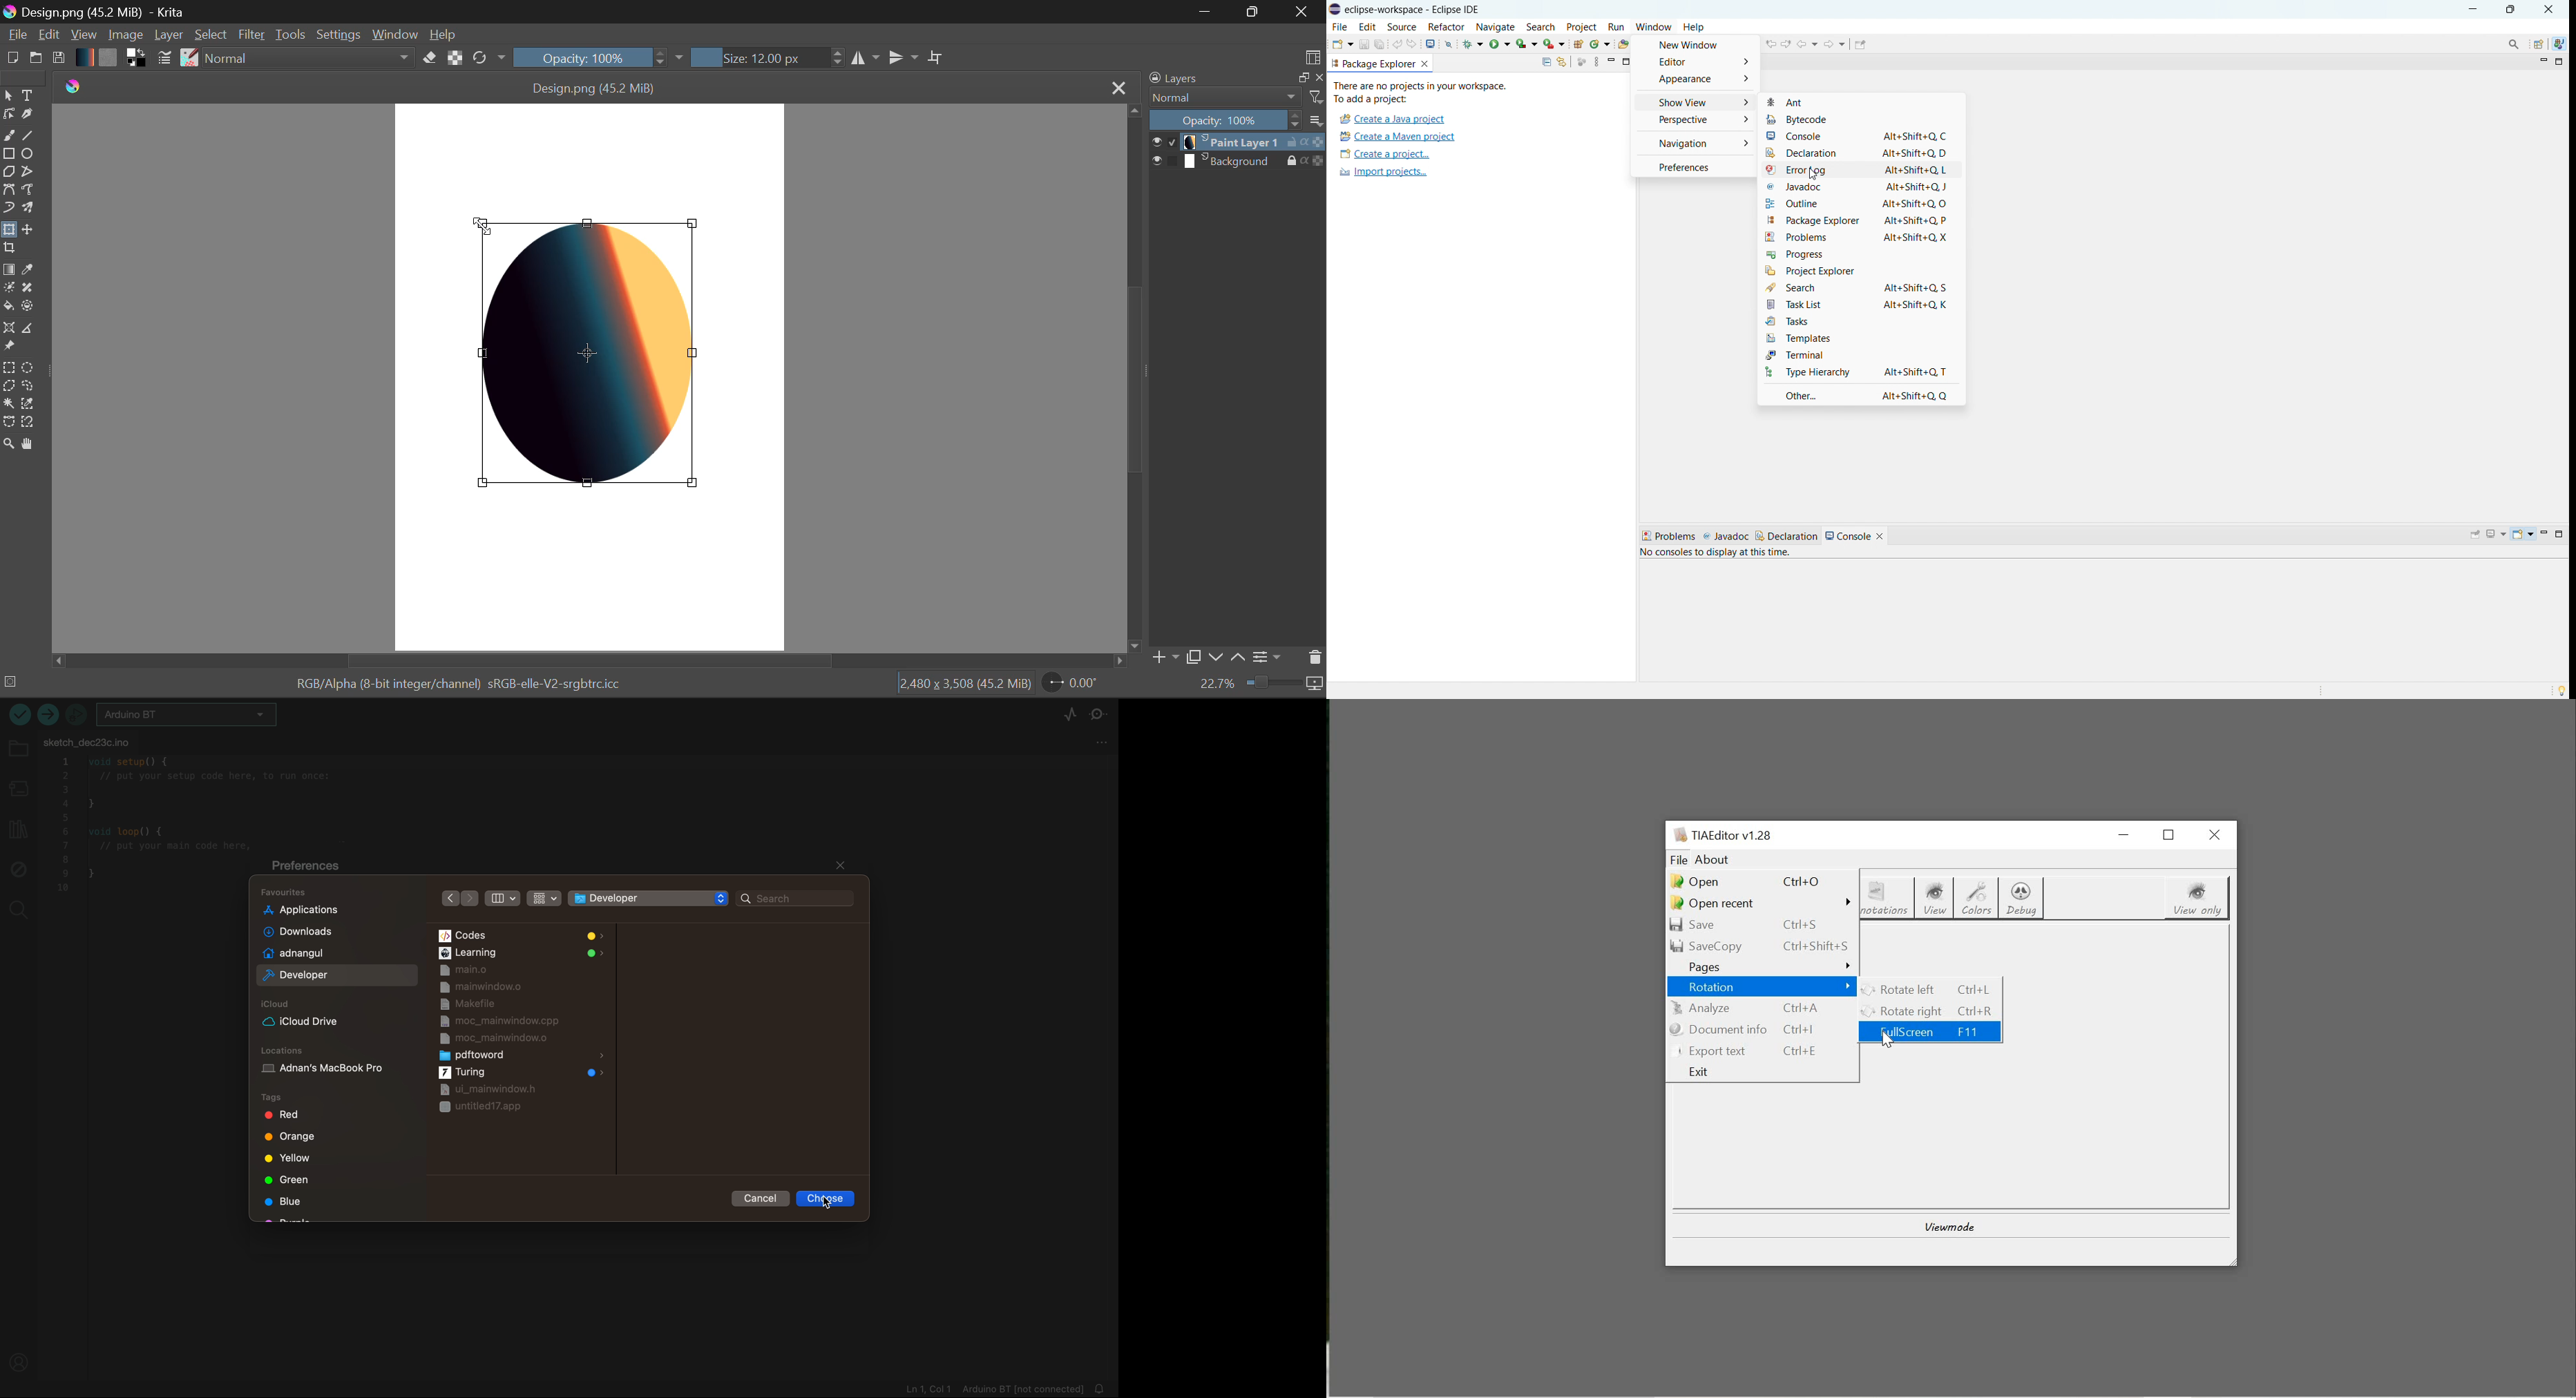 The width and height of the screenshot is (2576, 1400). I want to click on displat selected console, so click(2497, 535).